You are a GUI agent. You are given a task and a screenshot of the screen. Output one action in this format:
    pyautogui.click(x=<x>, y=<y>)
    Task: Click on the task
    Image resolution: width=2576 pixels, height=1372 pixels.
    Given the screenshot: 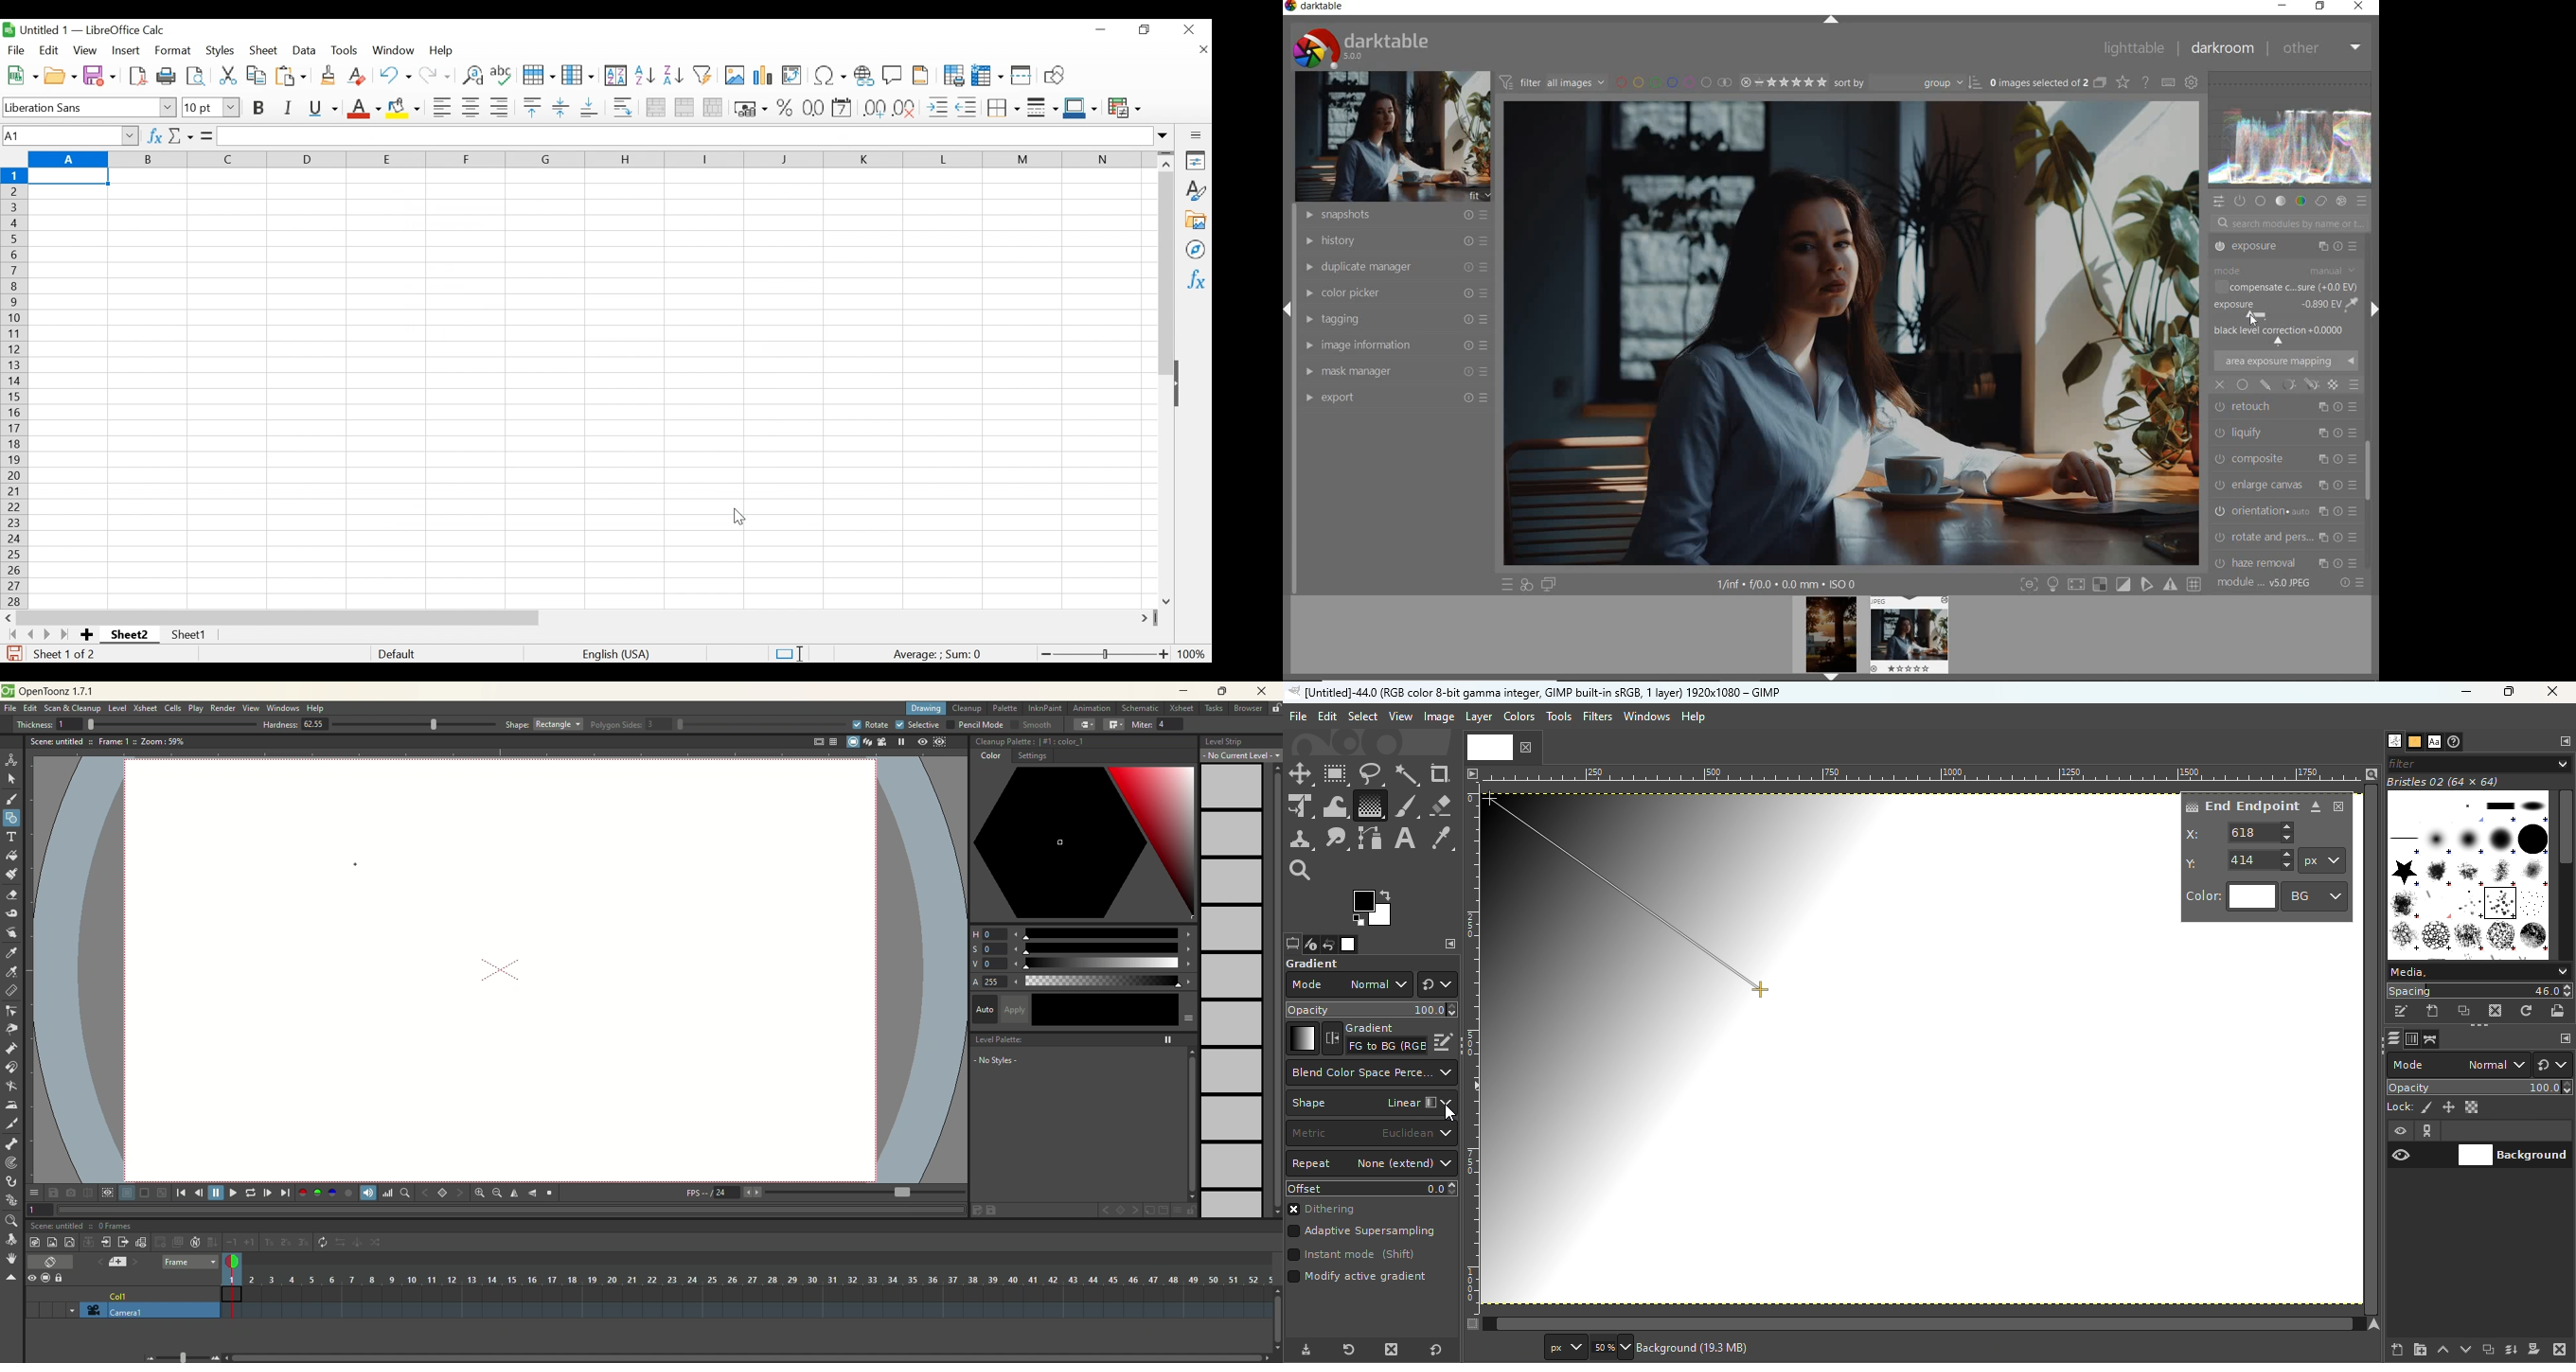 What is the action you would take?
    pyautogui.click(x=1213, y=711)
    